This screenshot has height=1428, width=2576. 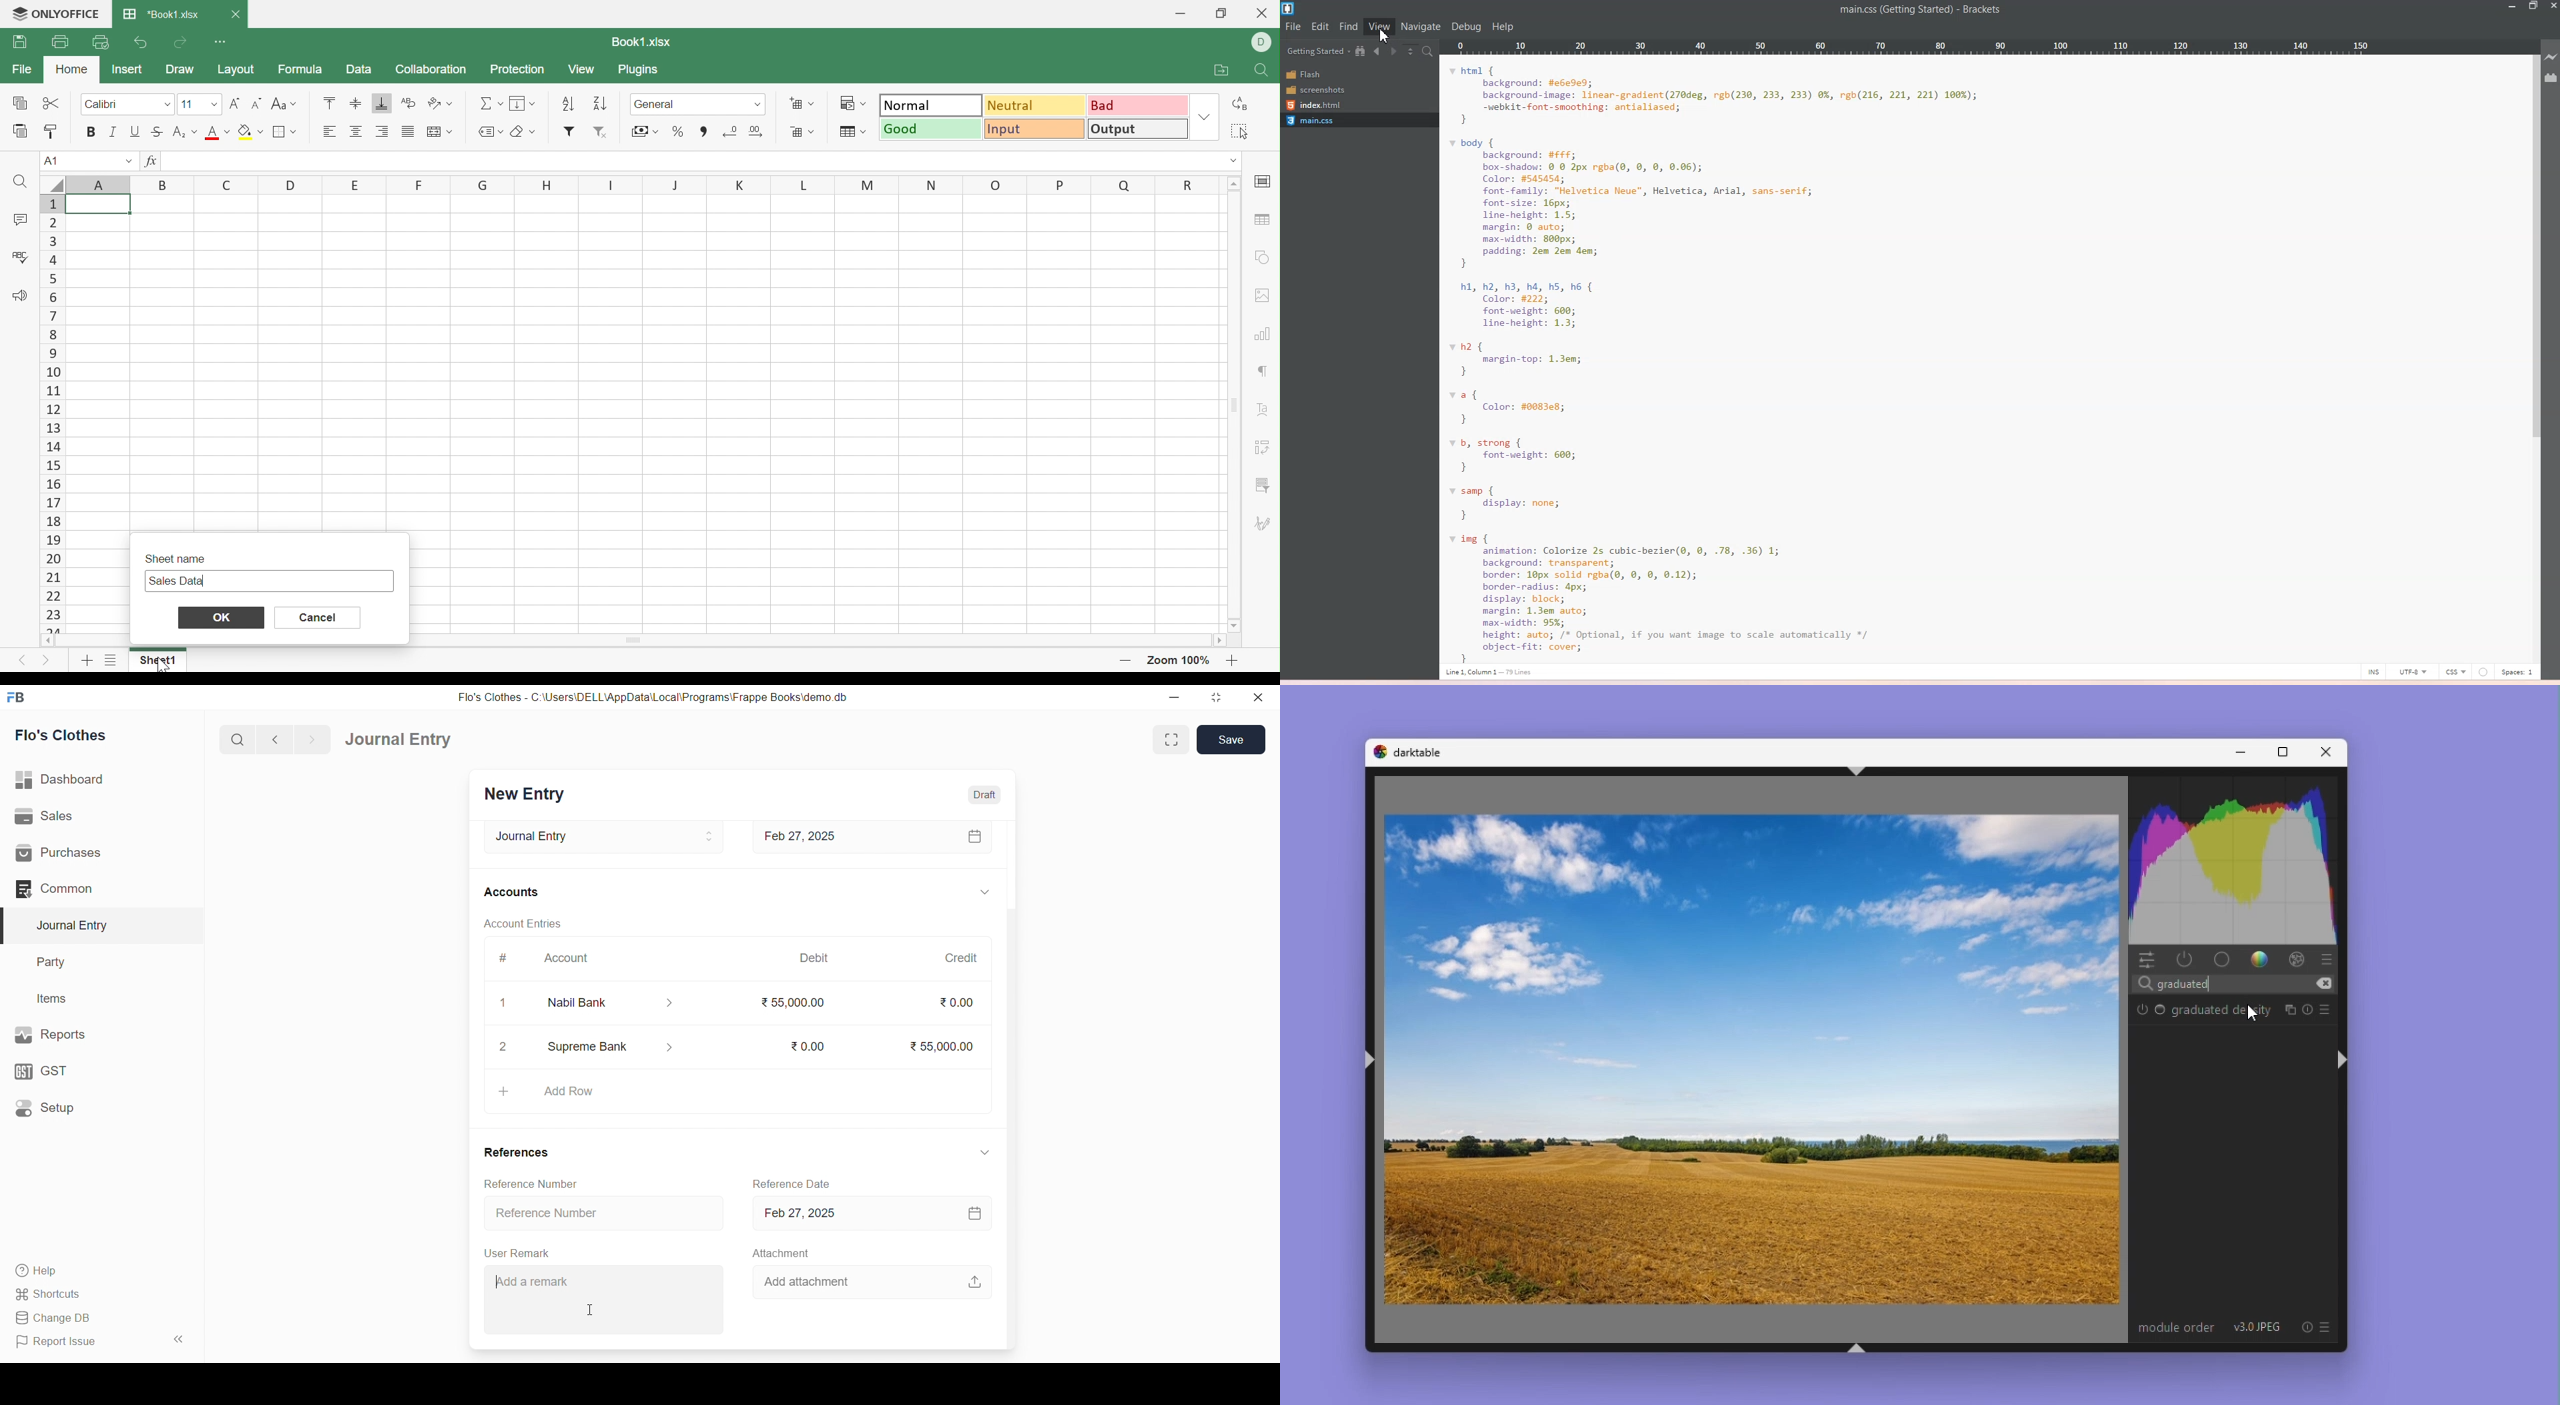 I want to click on OK, so click(x=224, y=617).